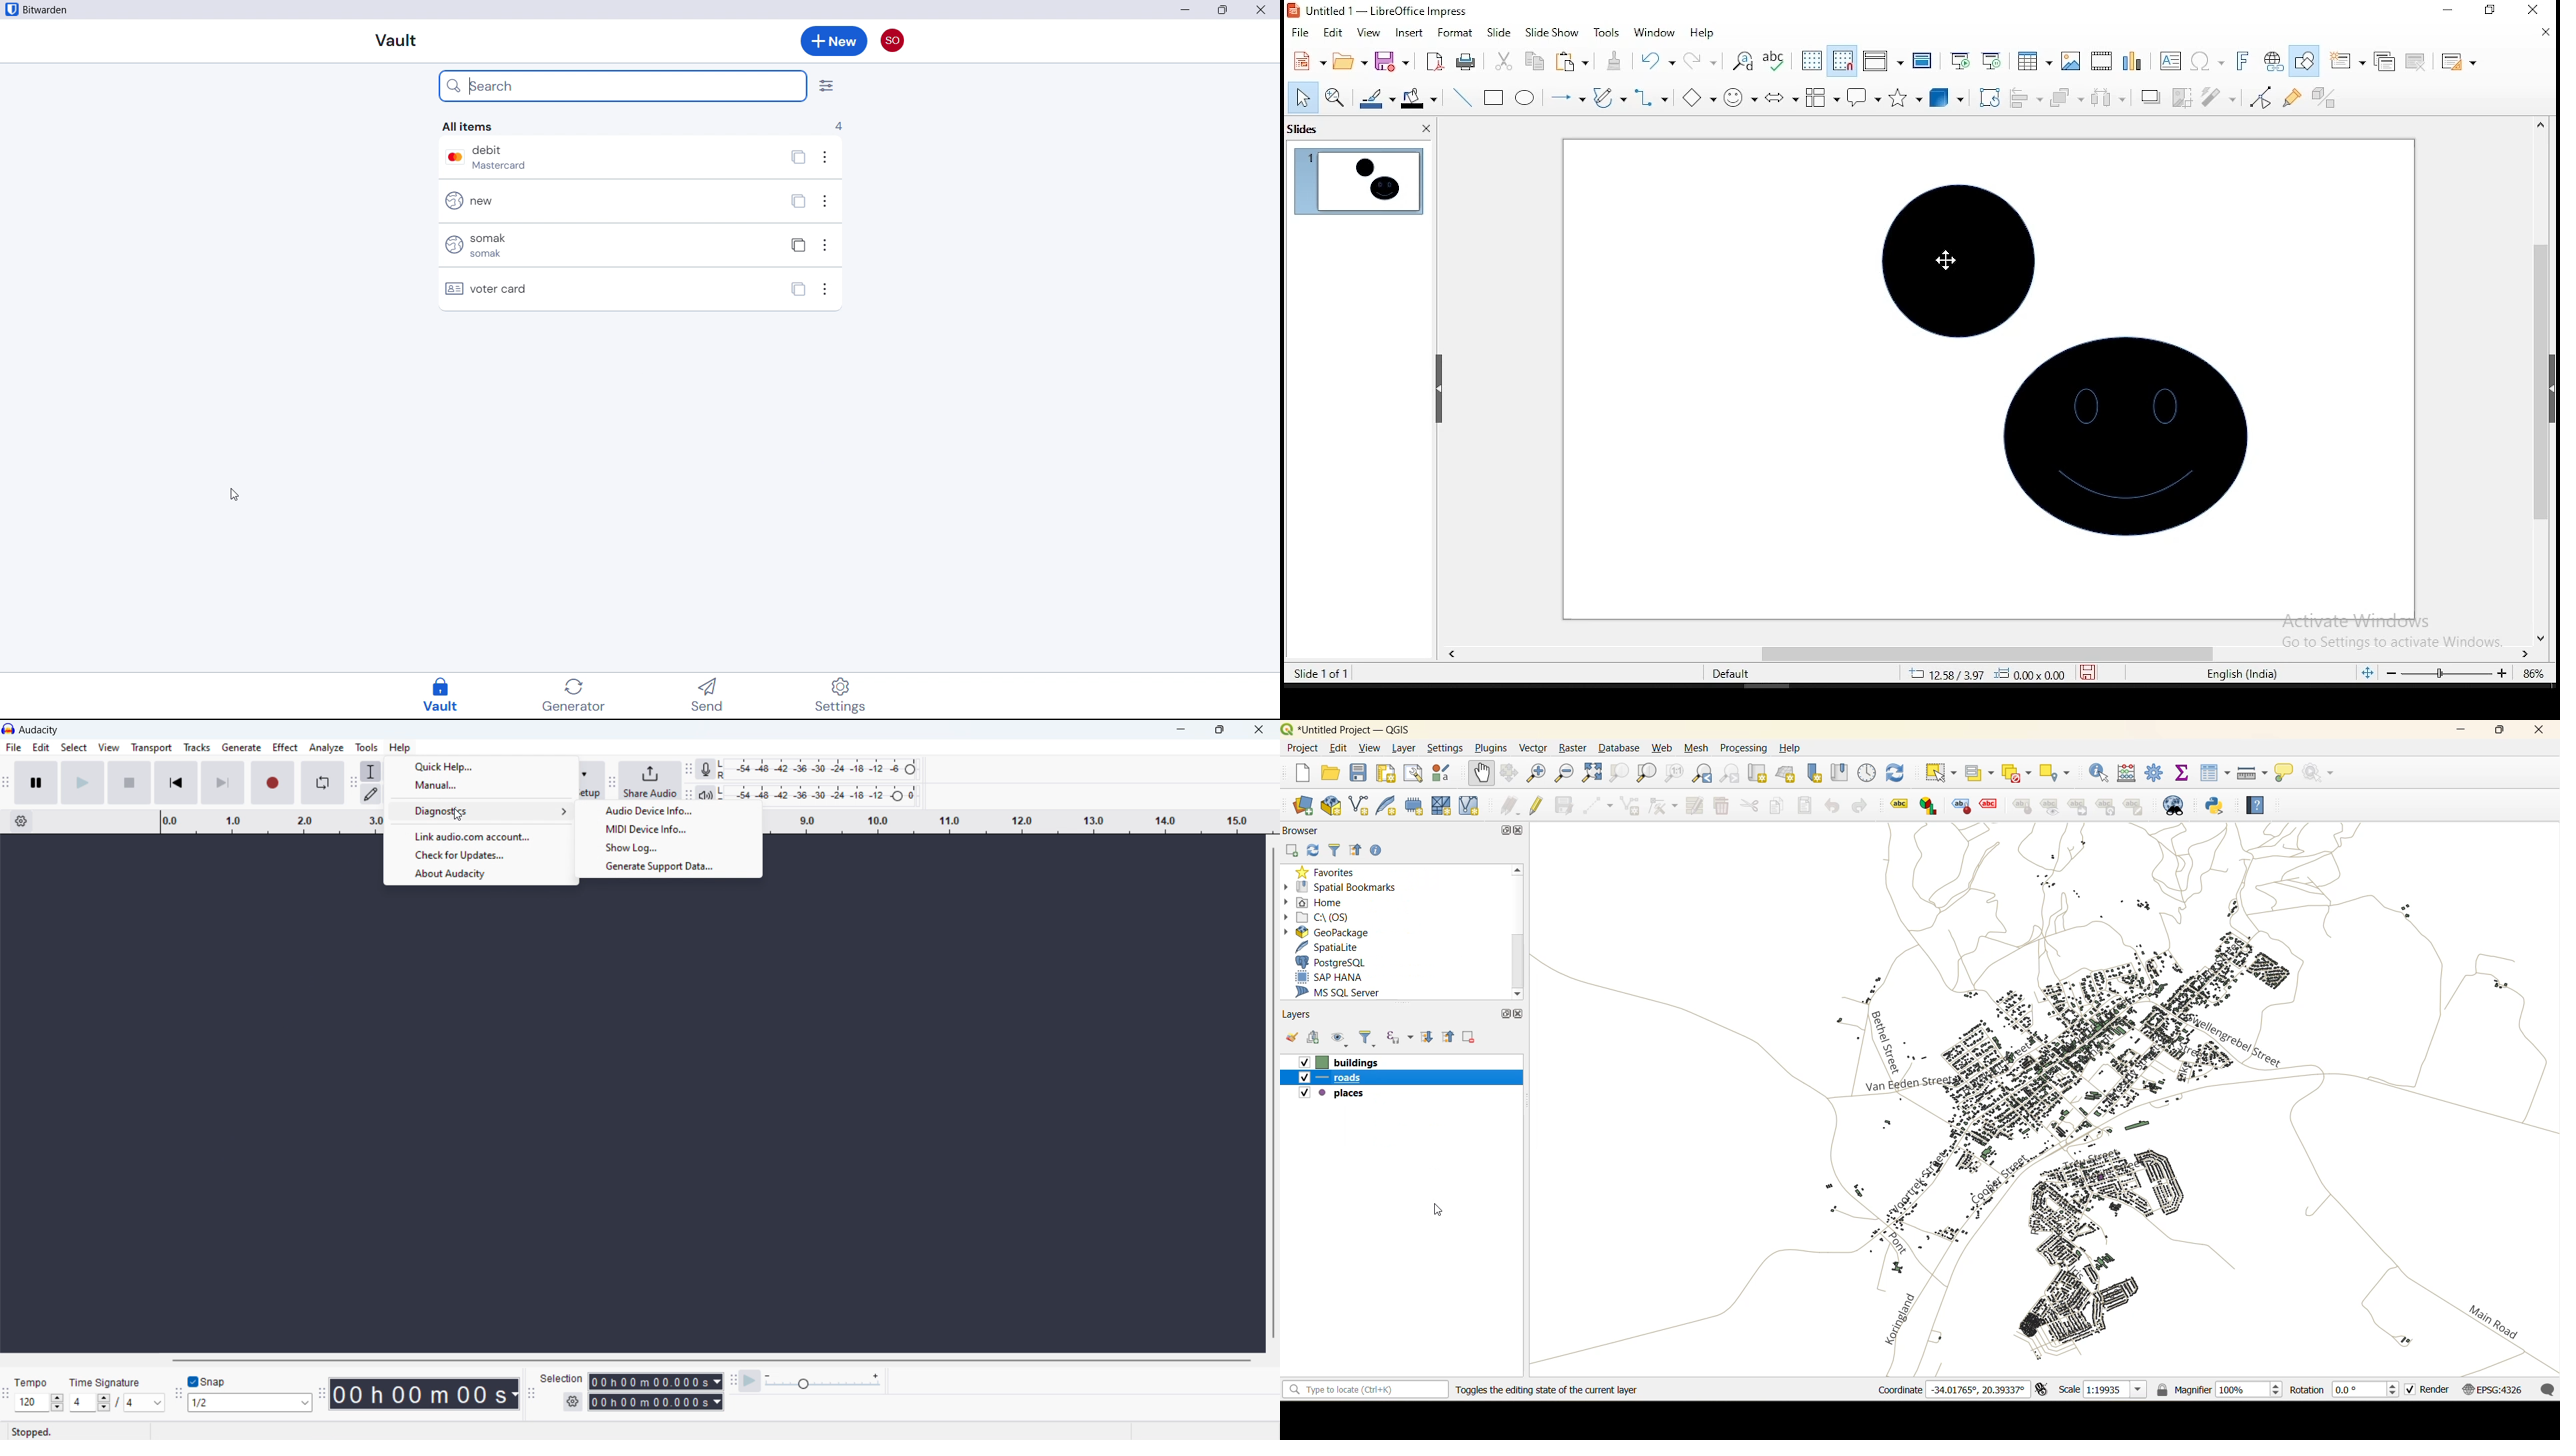  I want to click on statistical summary, so click(2184, 773).